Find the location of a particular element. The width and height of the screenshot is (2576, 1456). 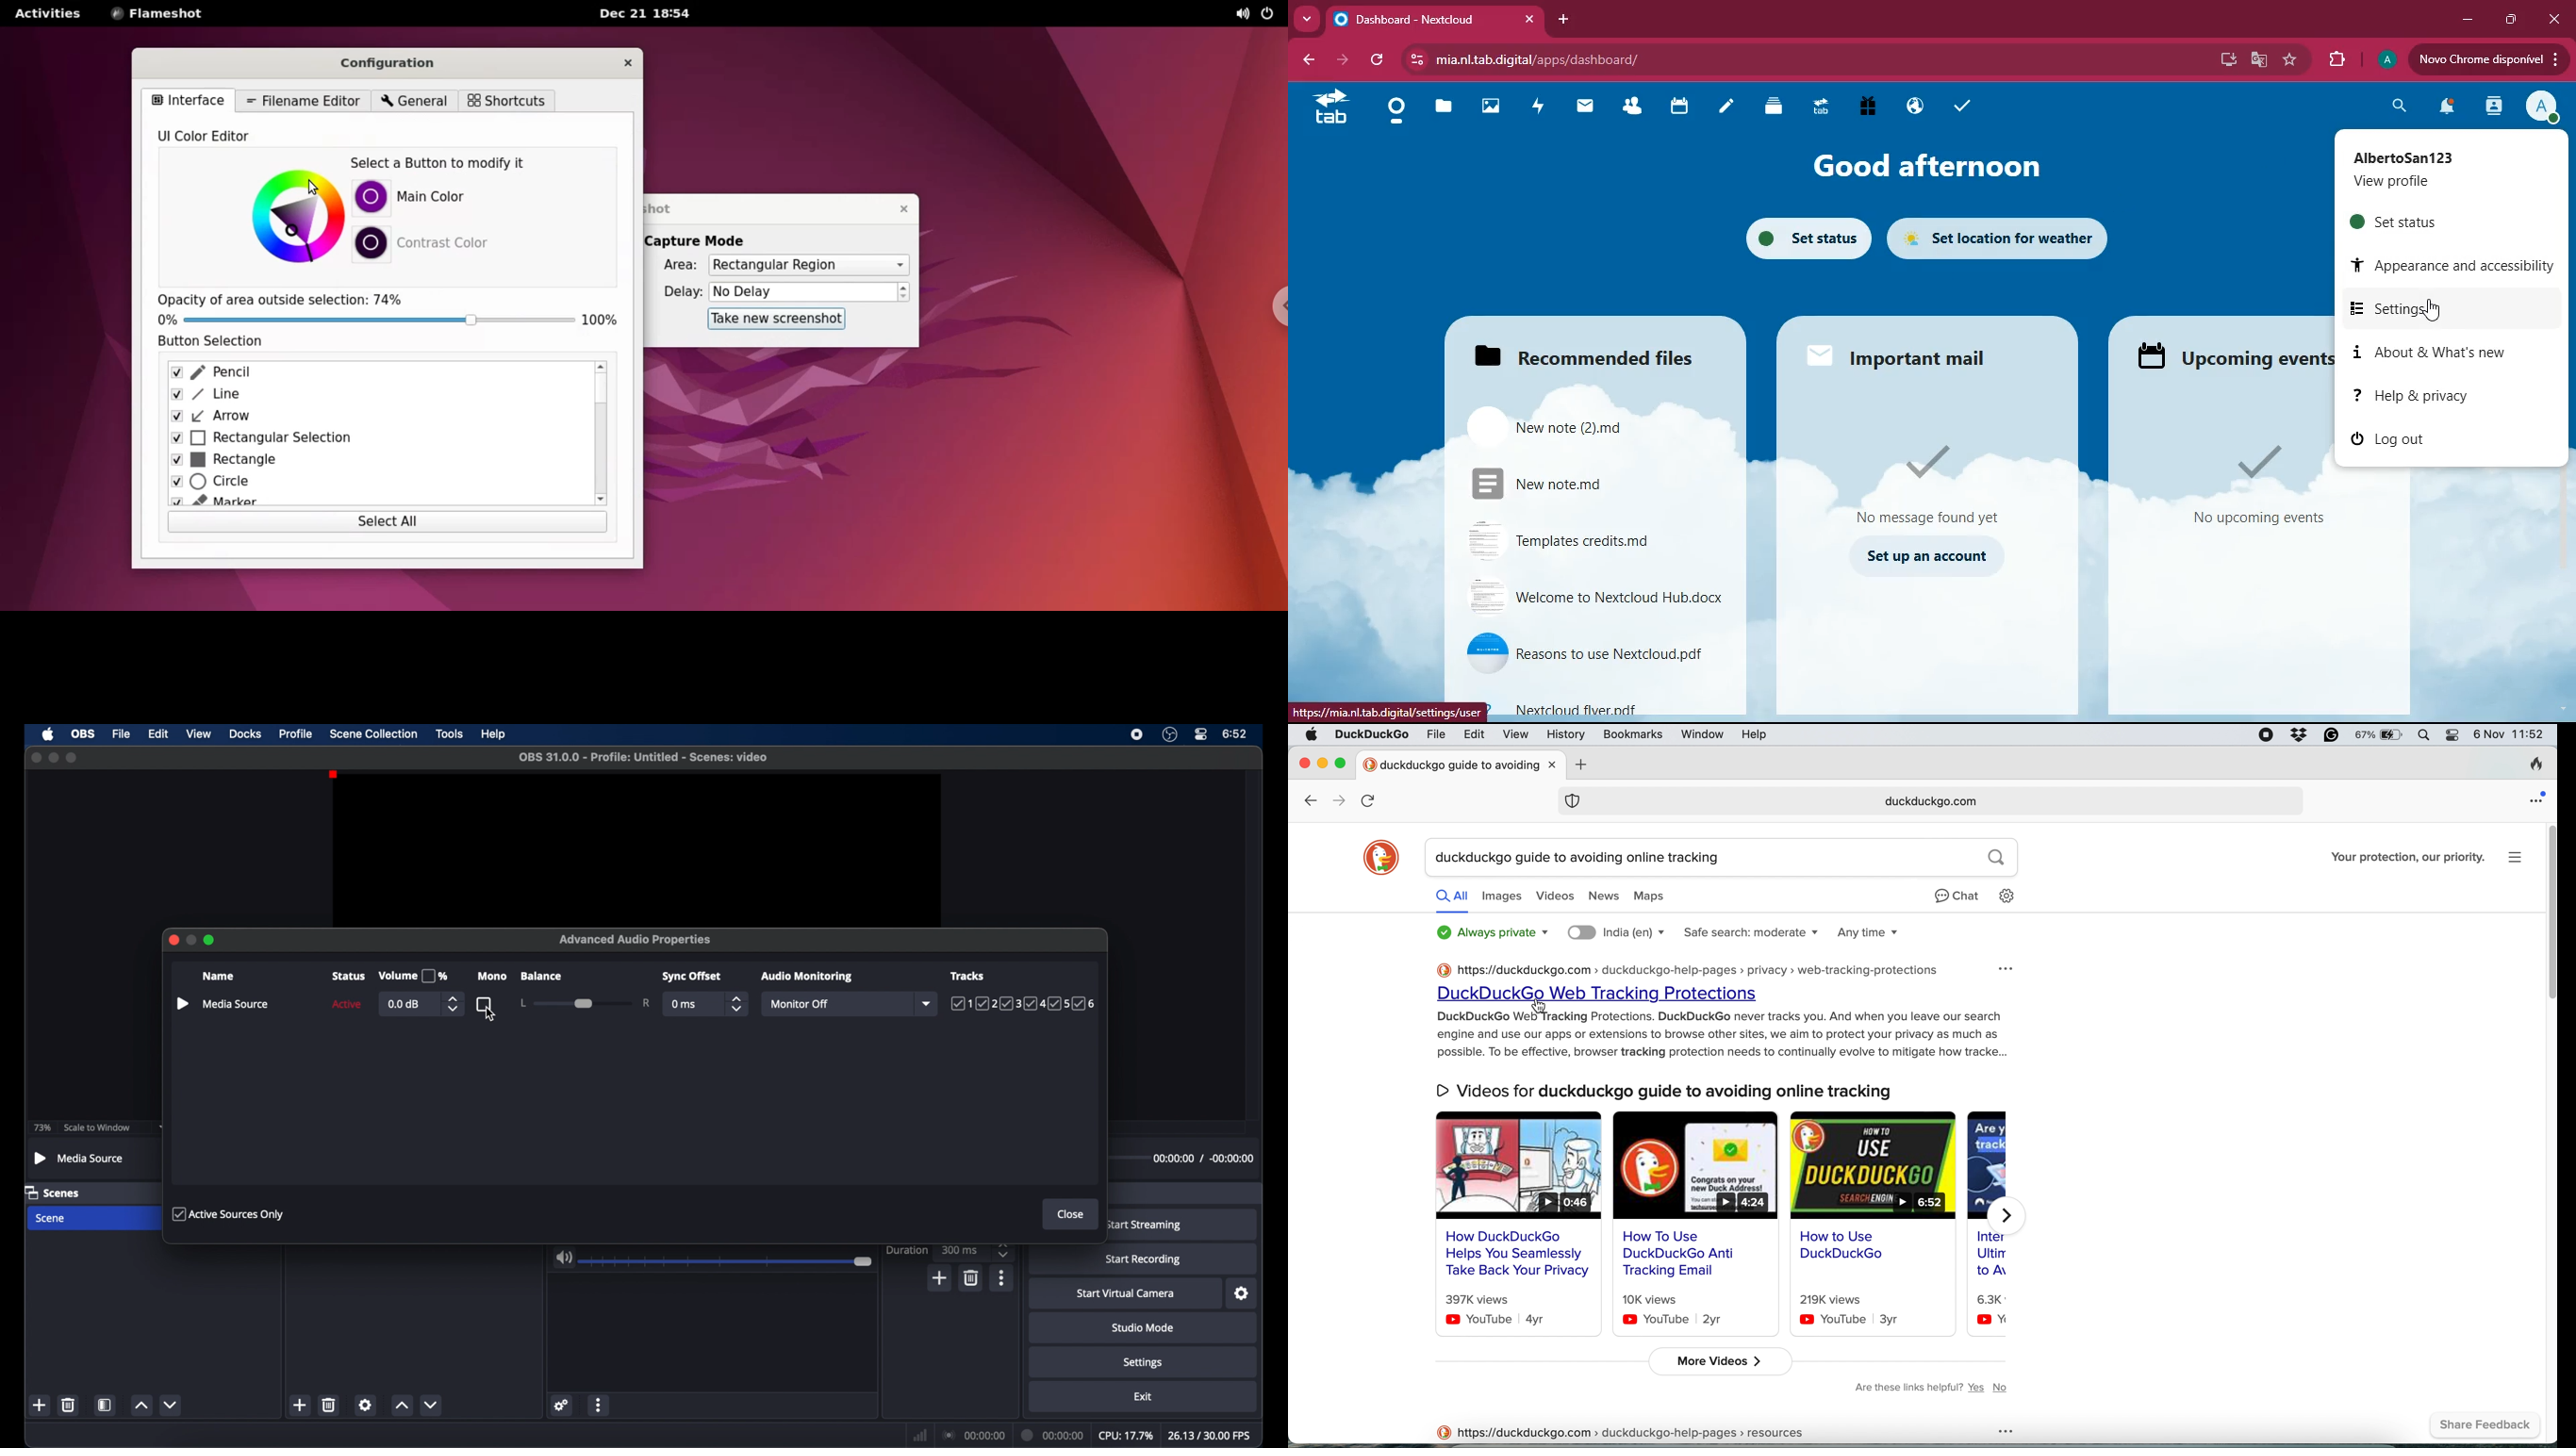

mail is located at coordinates (1578, 106).